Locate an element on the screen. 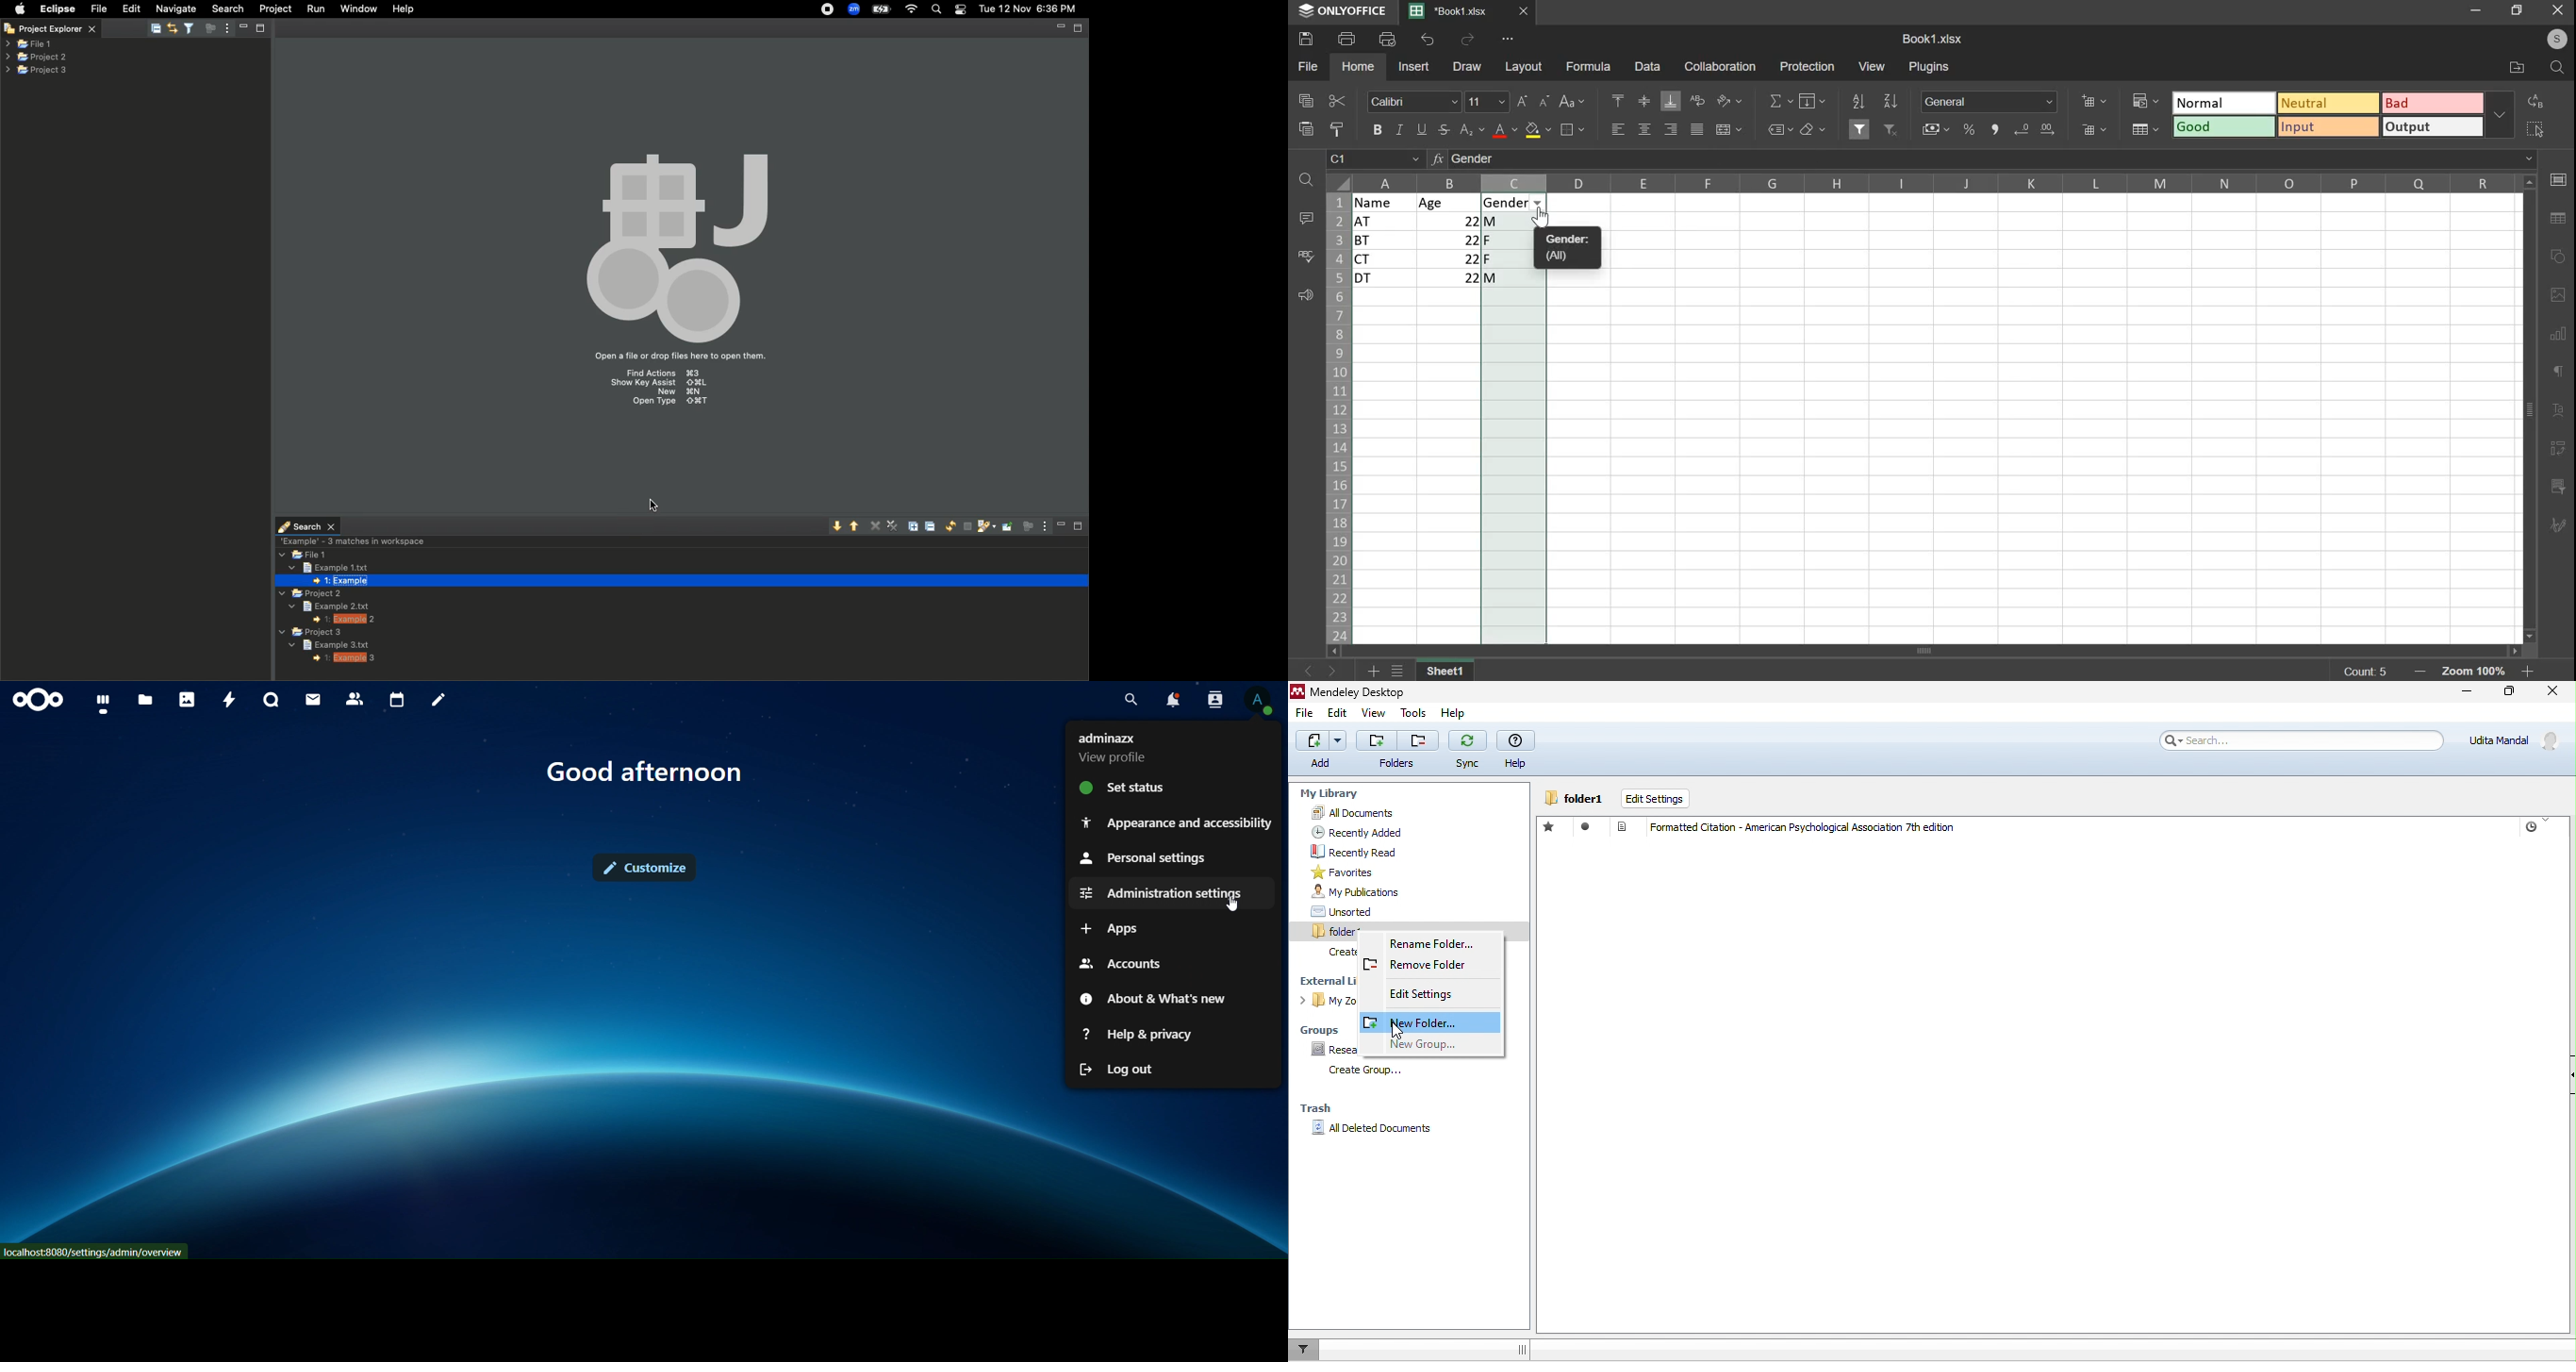 The image size is (2576, 1372). gender is located at coordinates (1511, 203).